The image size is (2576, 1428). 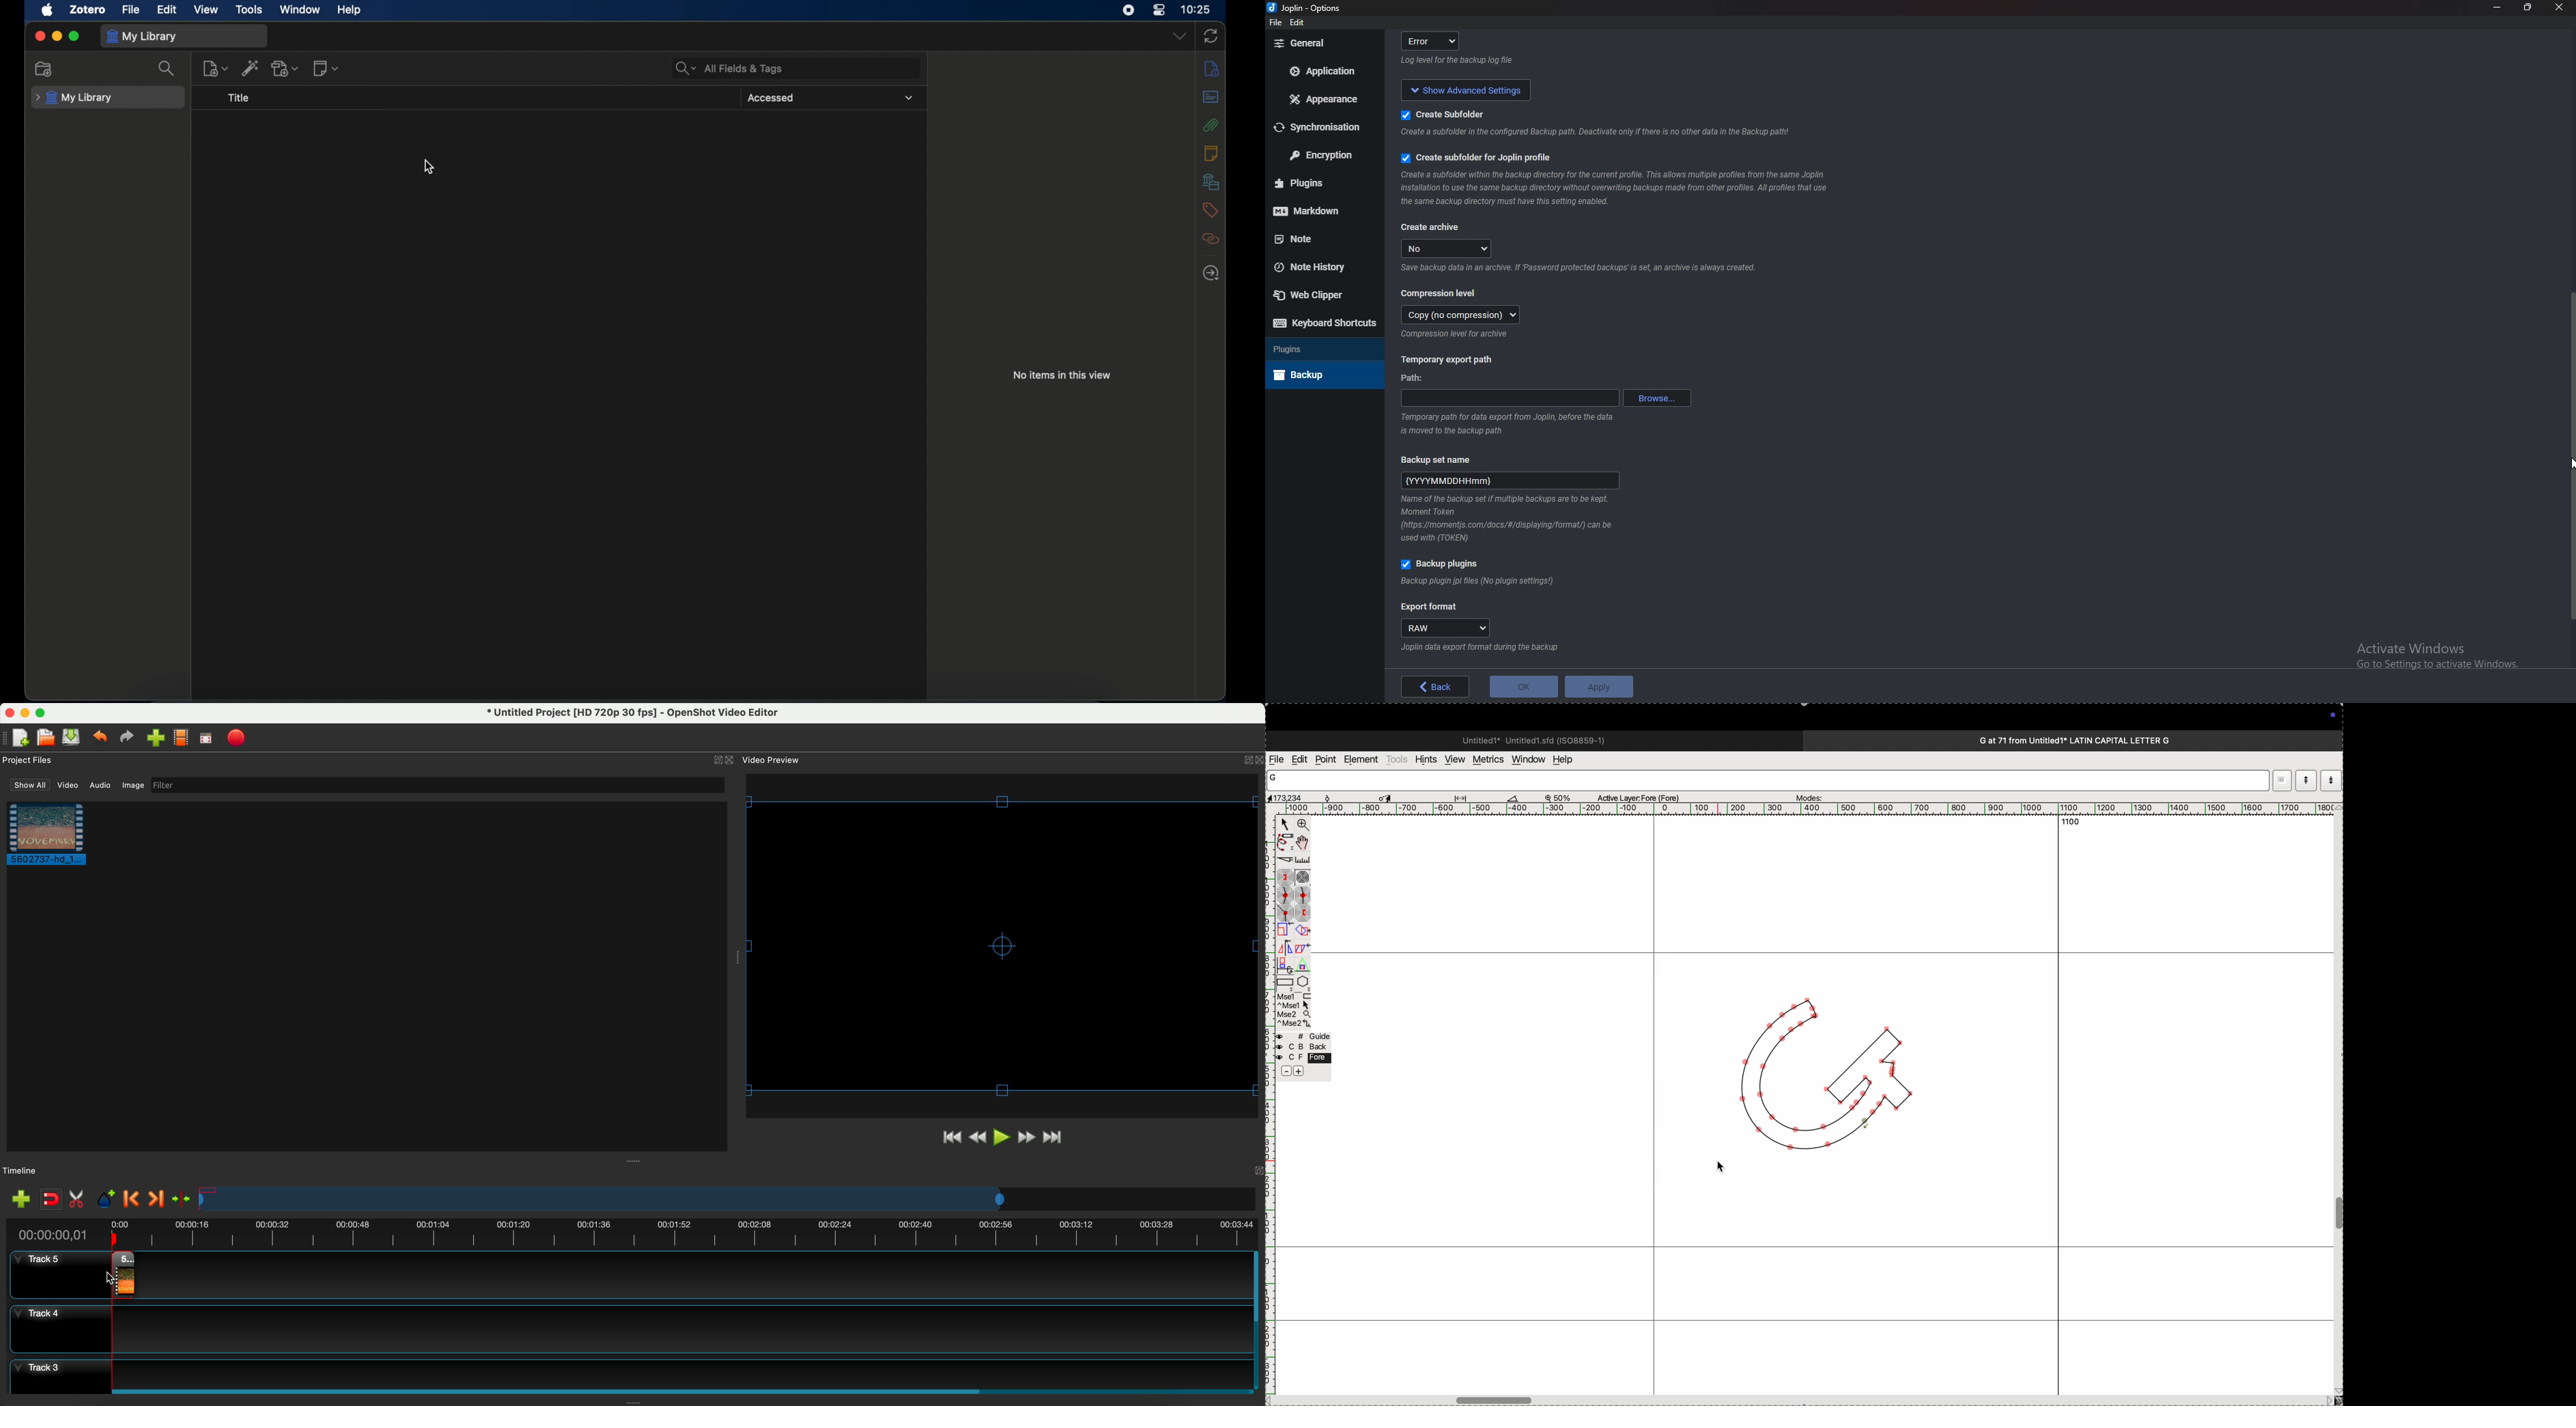 I want to click on Create archive, so click(x=1431, y=228).